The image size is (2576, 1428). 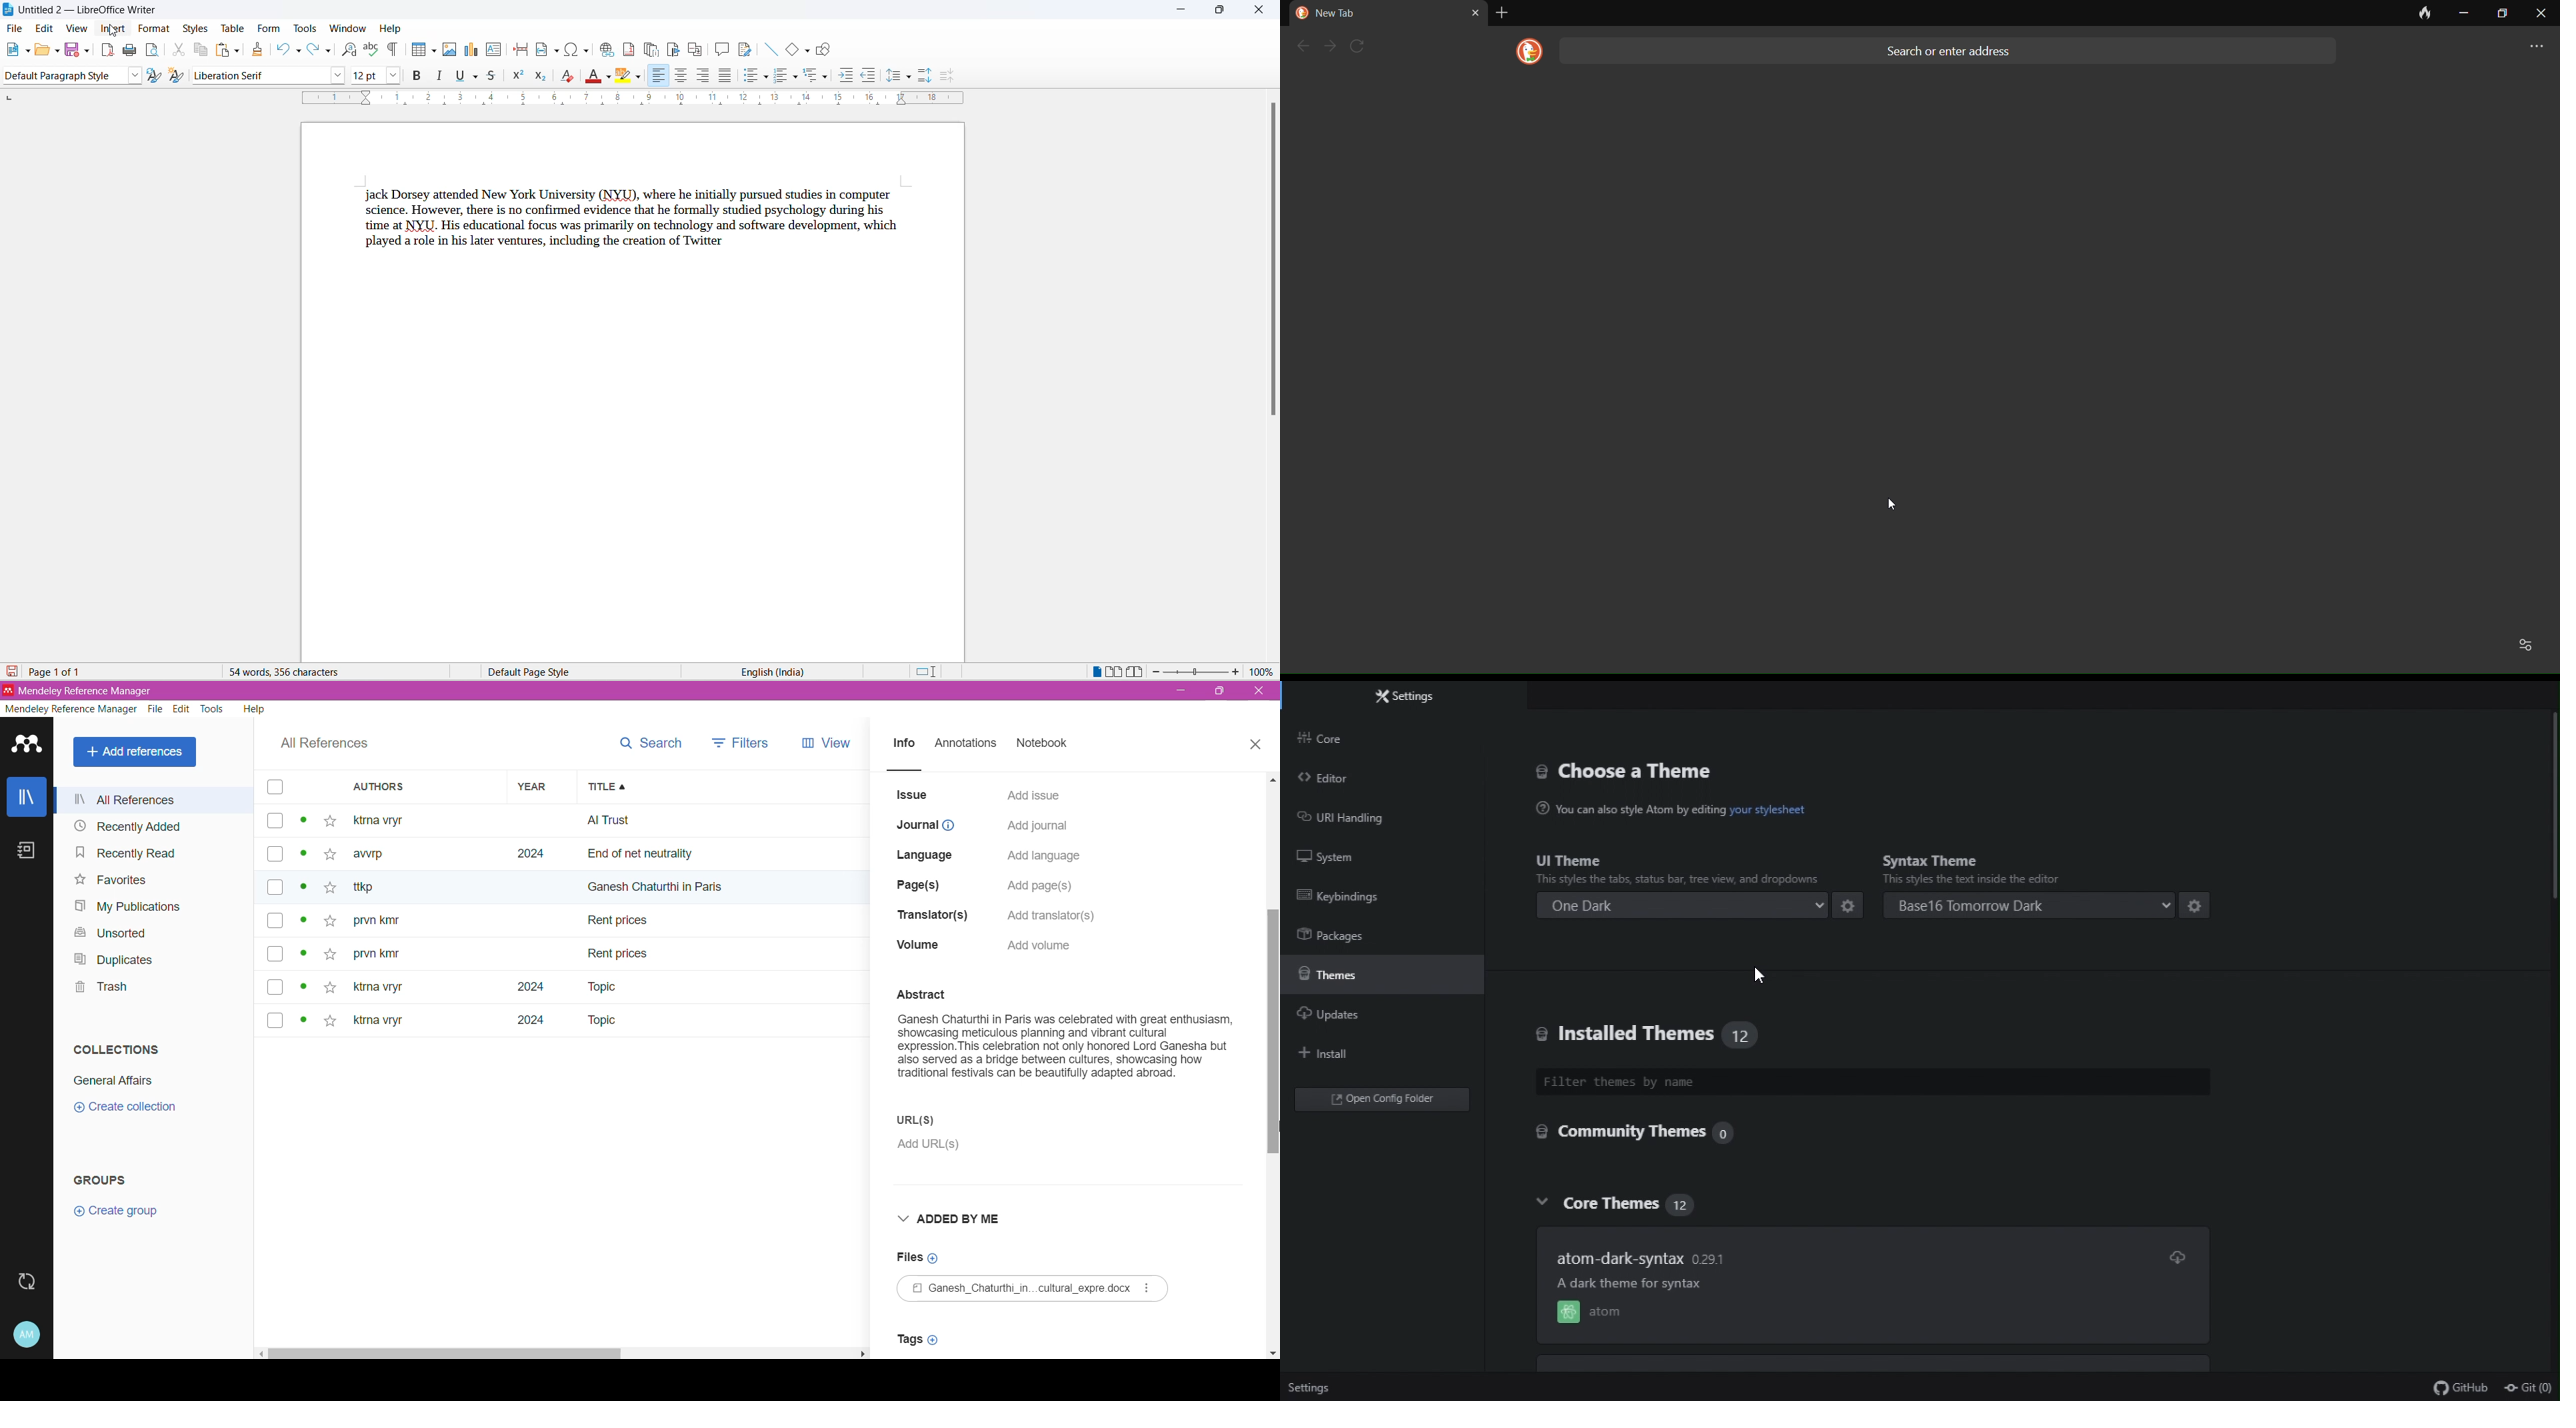 What do you see at coordinates (547, 49) in the screenshot?
I see `insert filed` at bounding box center [547, 49].